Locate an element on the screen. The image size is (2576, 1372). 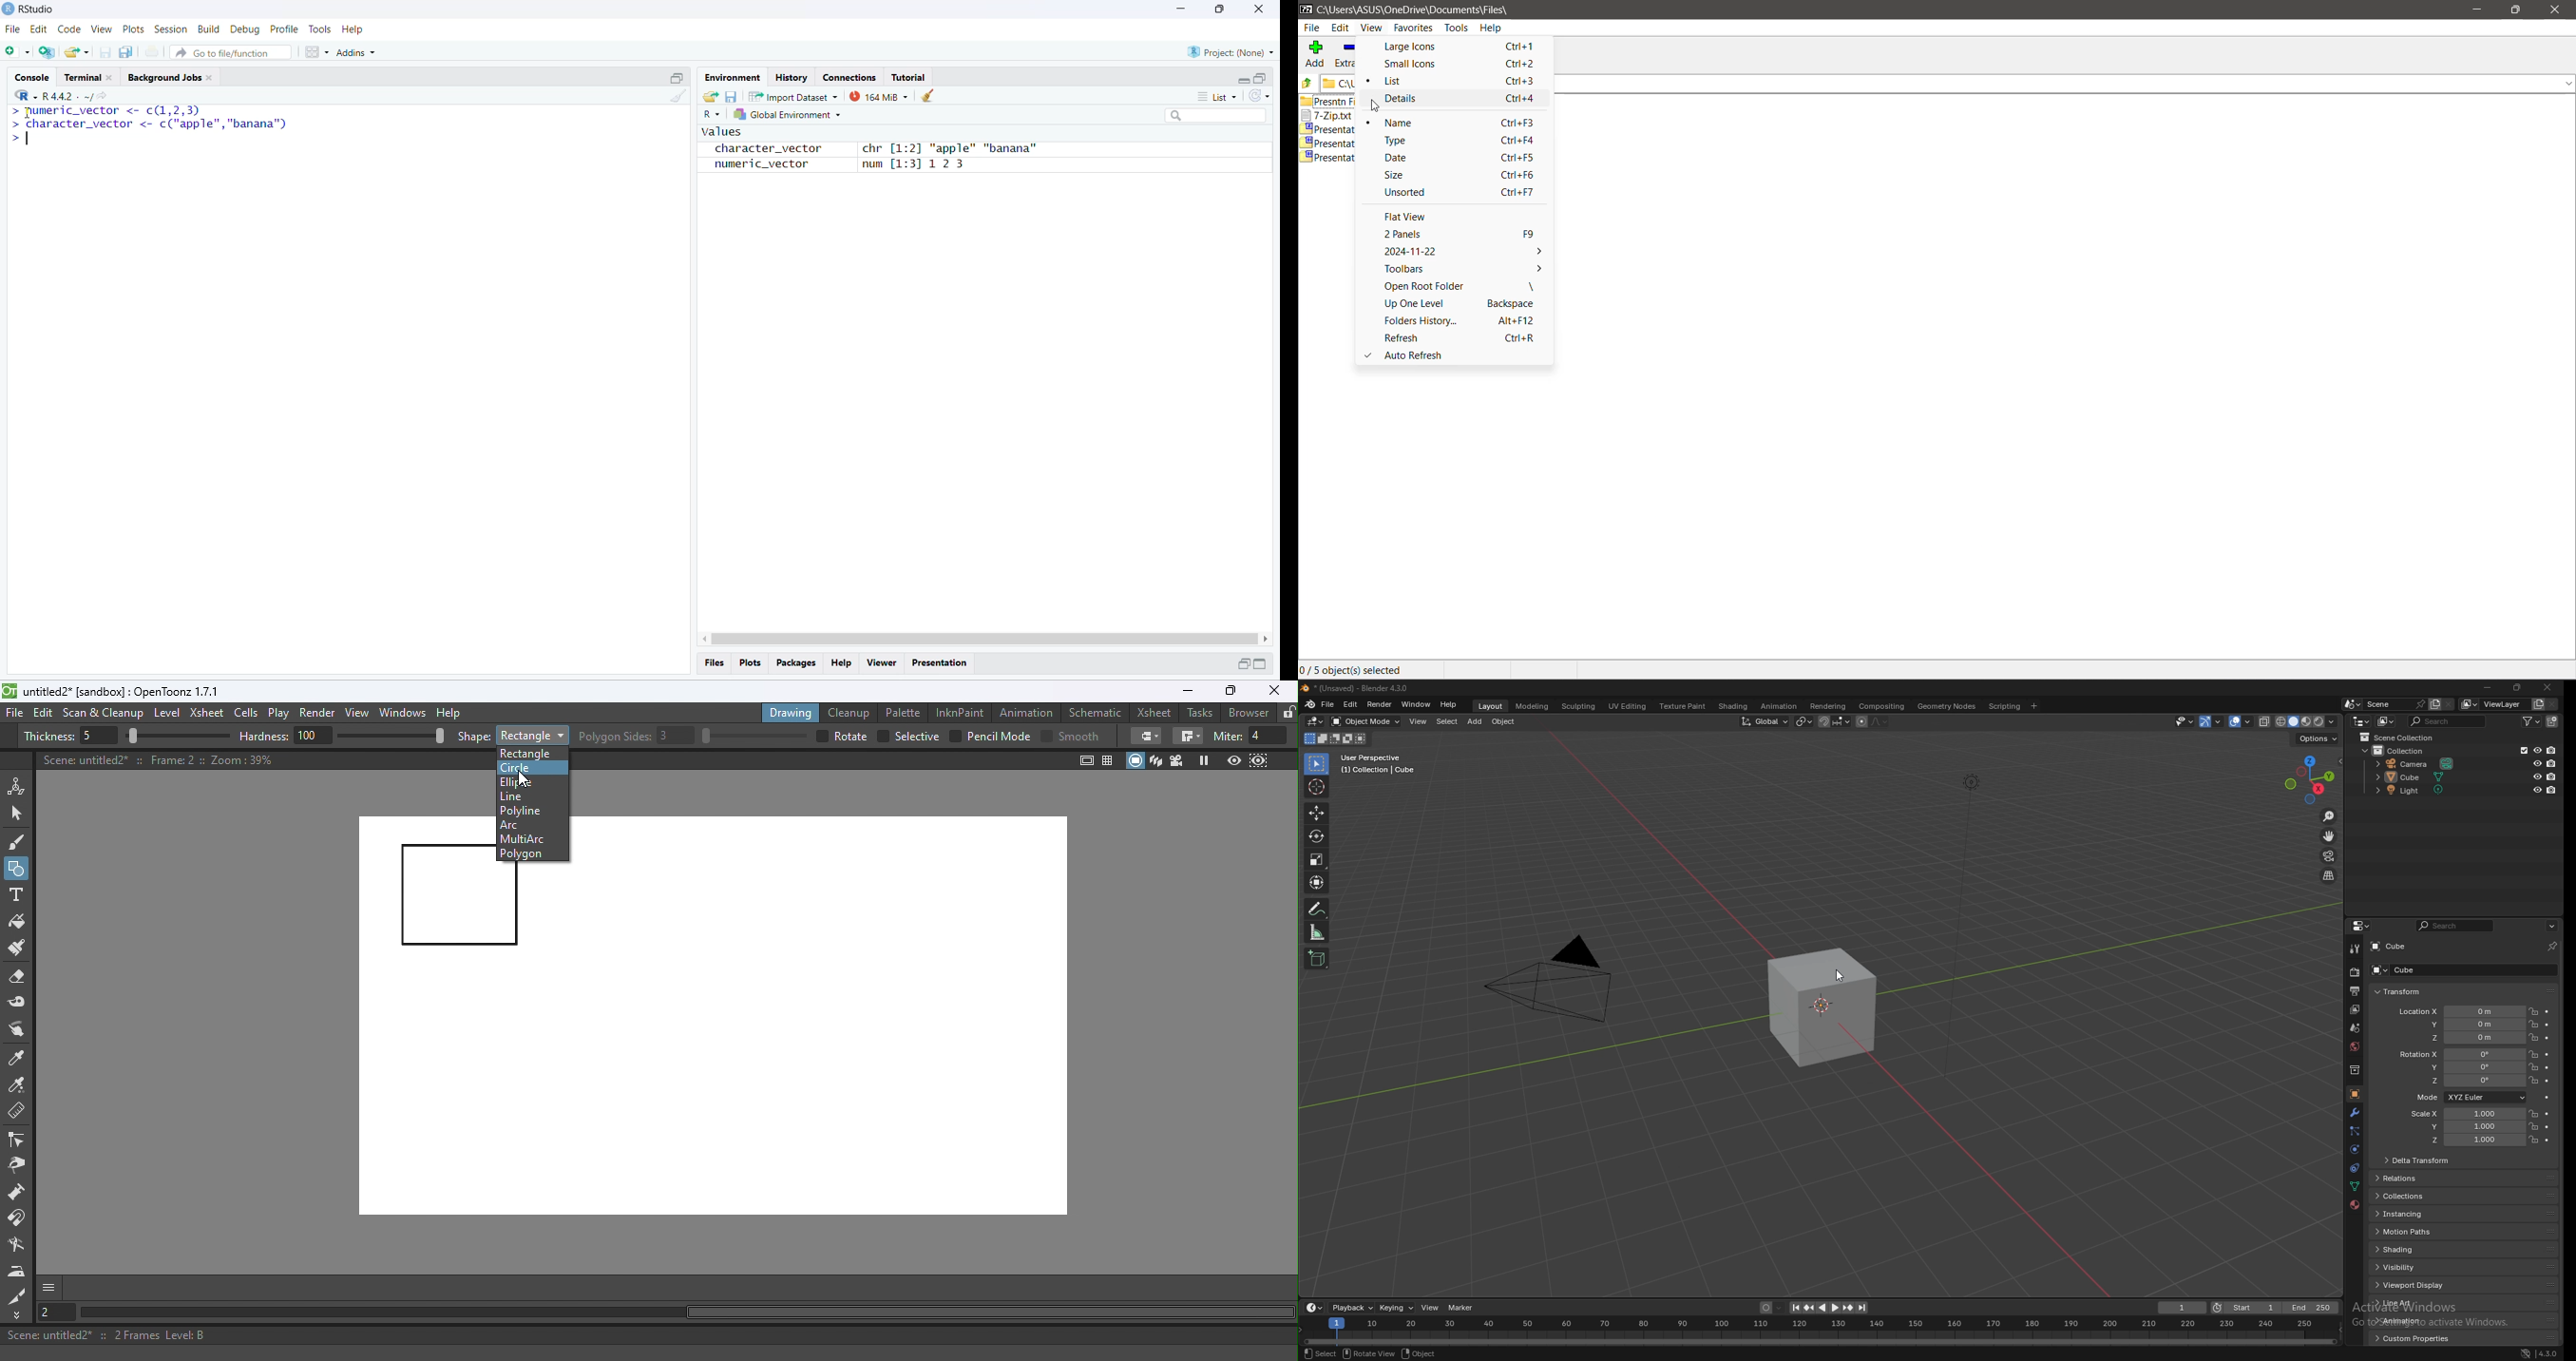
lock is located at coordinates (2533, 1011).